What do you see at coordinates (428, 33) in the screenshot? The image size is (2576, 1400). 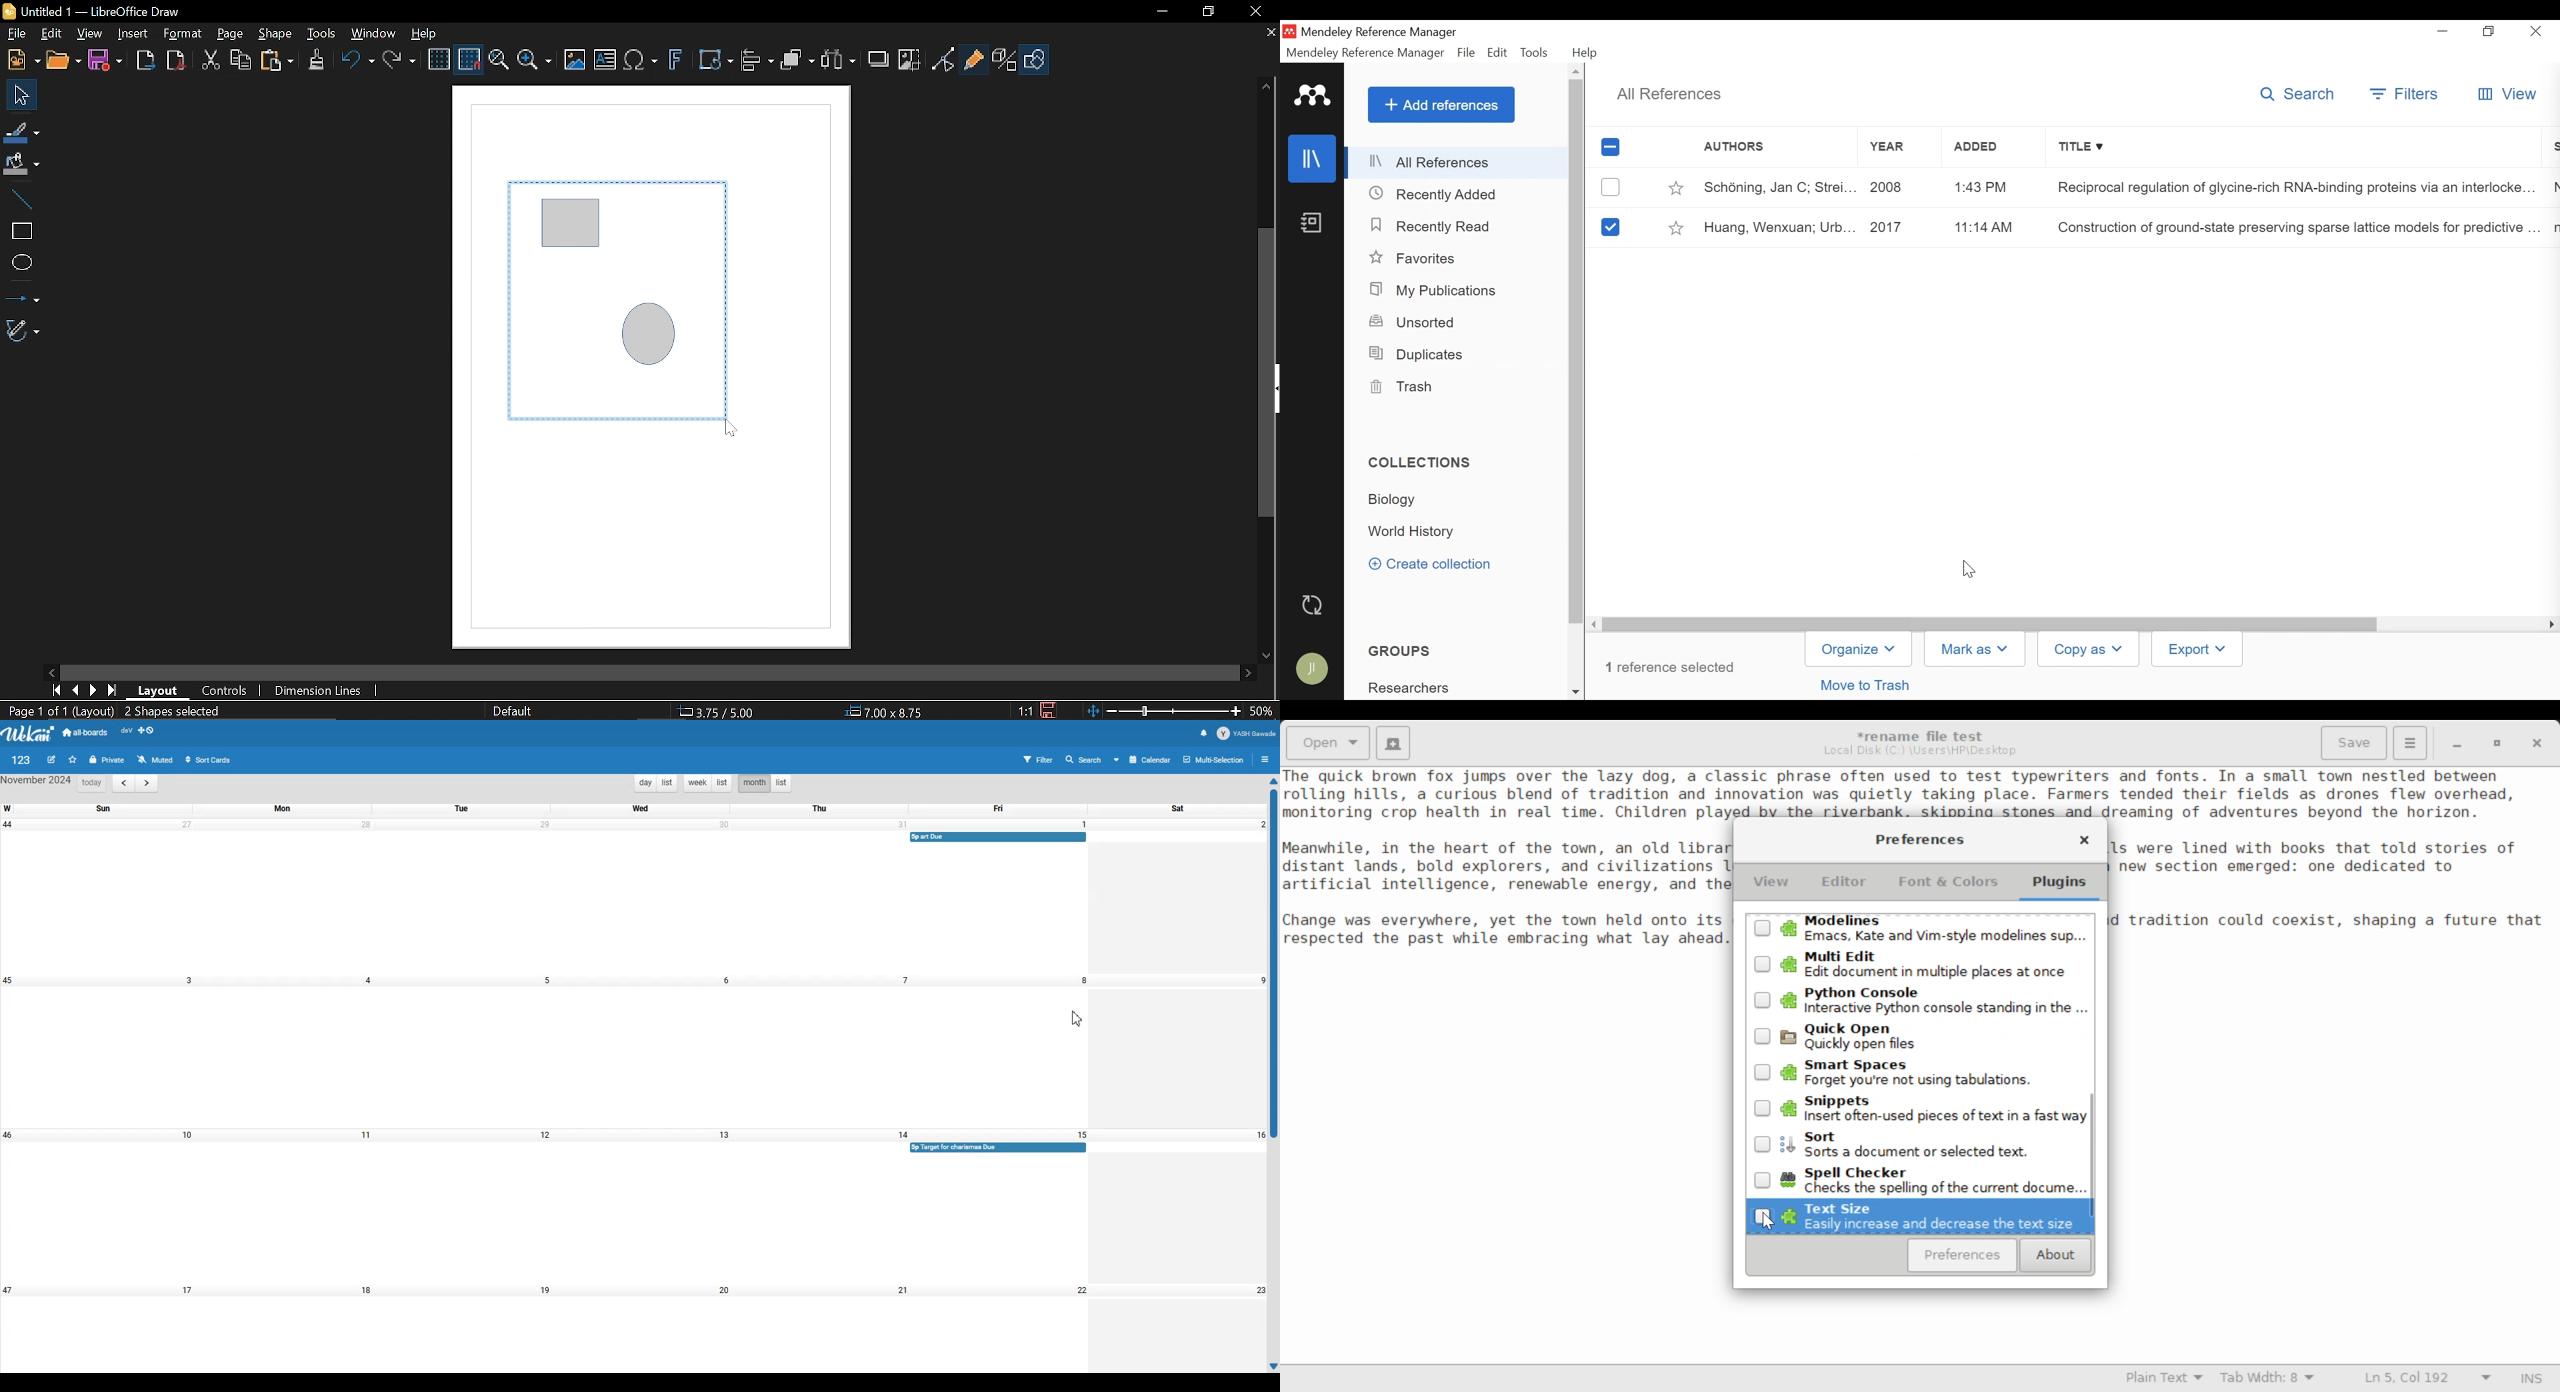 I see `Help` at bounding box center [428, 33].